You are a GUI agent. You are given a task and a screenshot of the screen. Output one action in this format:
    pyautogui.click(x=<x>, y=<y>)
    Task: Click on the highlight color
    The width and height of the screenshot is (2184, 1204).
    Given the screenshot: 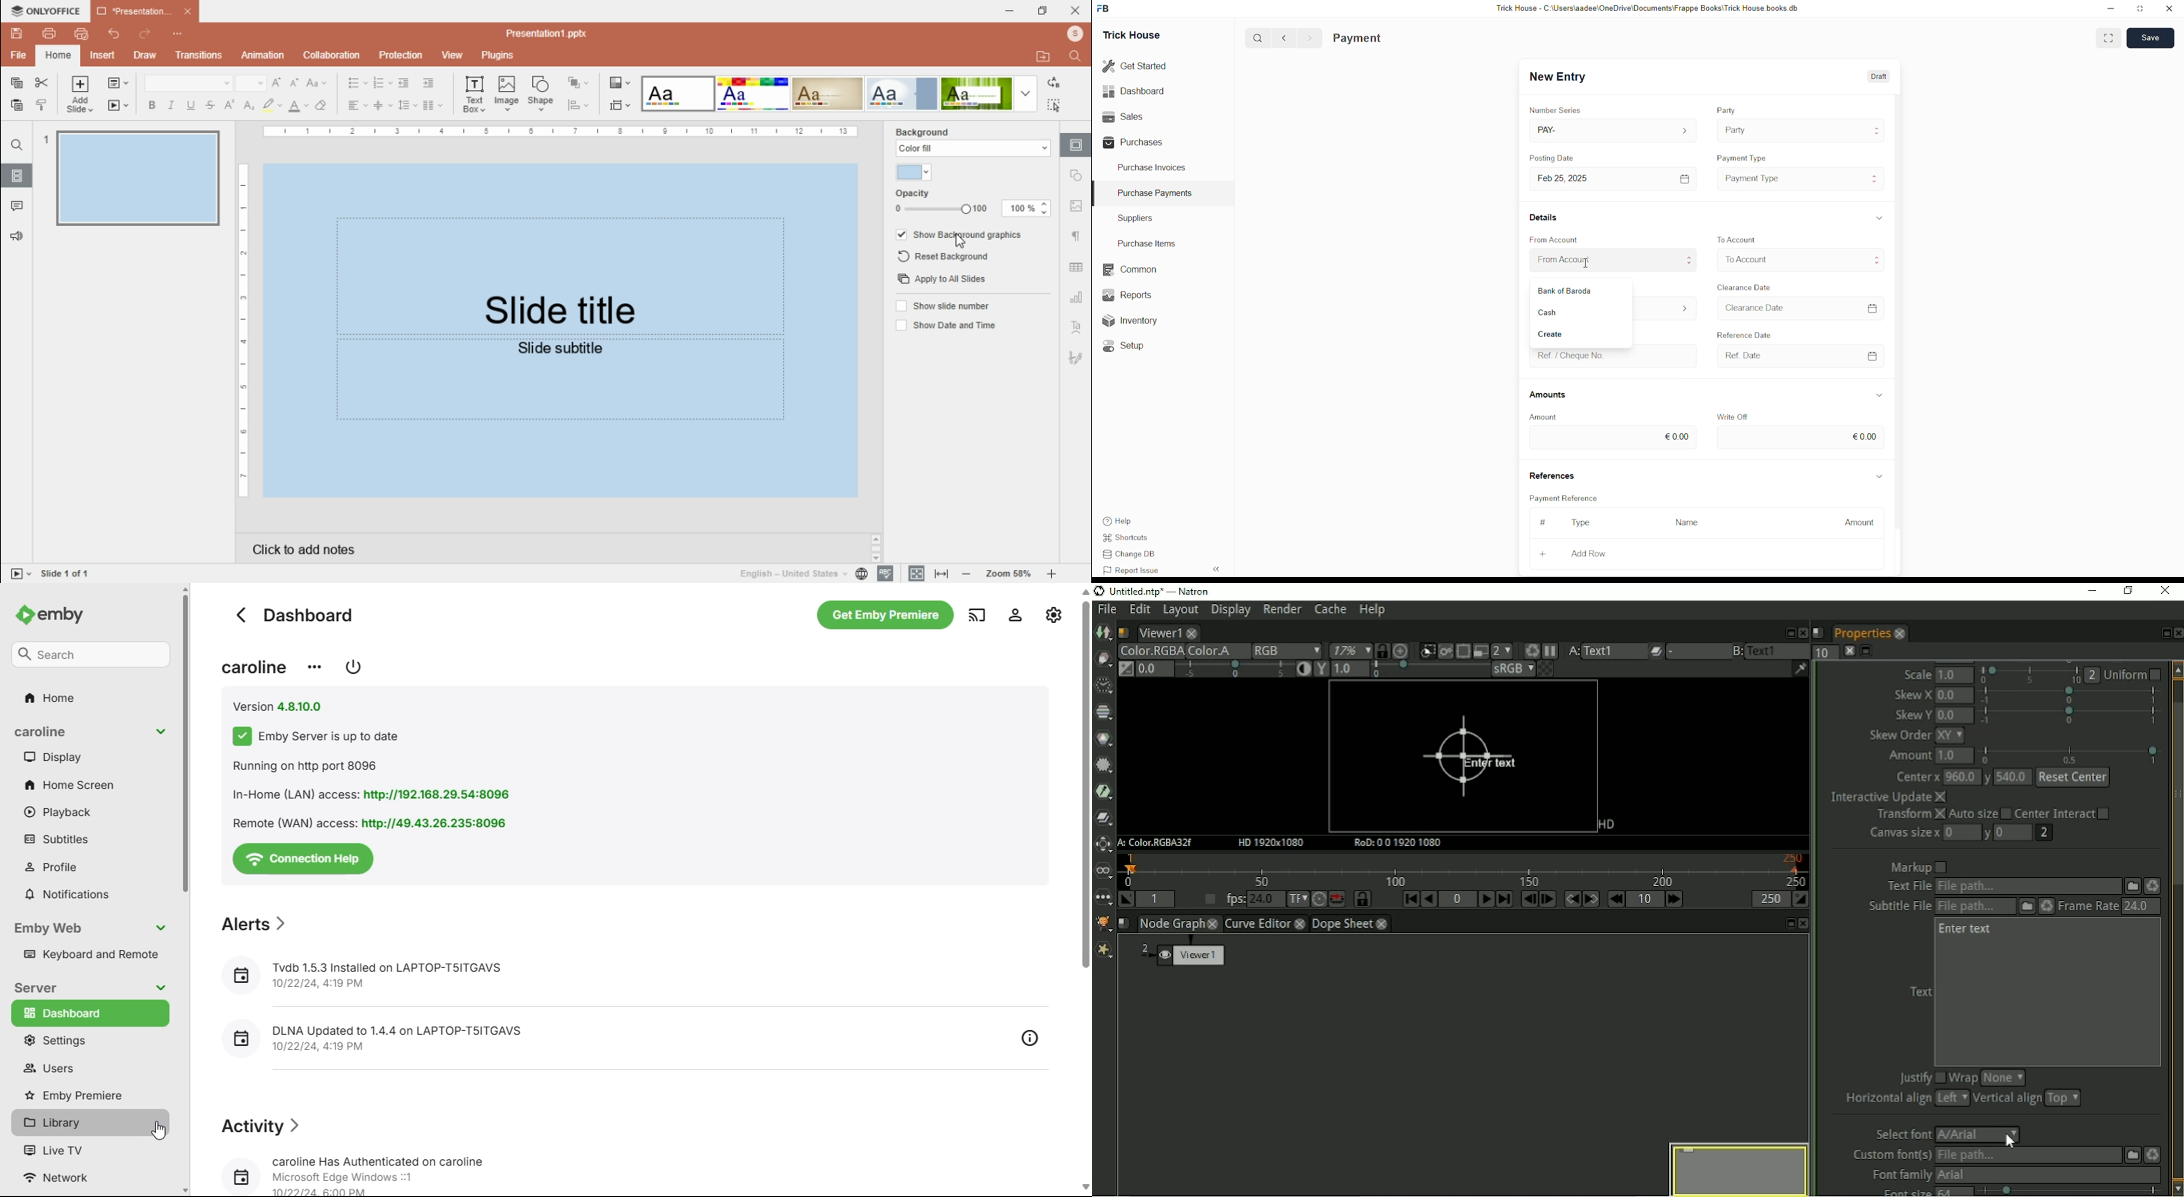 What is the action you would take?
    pyautogui.click(x=270, y=106)
    